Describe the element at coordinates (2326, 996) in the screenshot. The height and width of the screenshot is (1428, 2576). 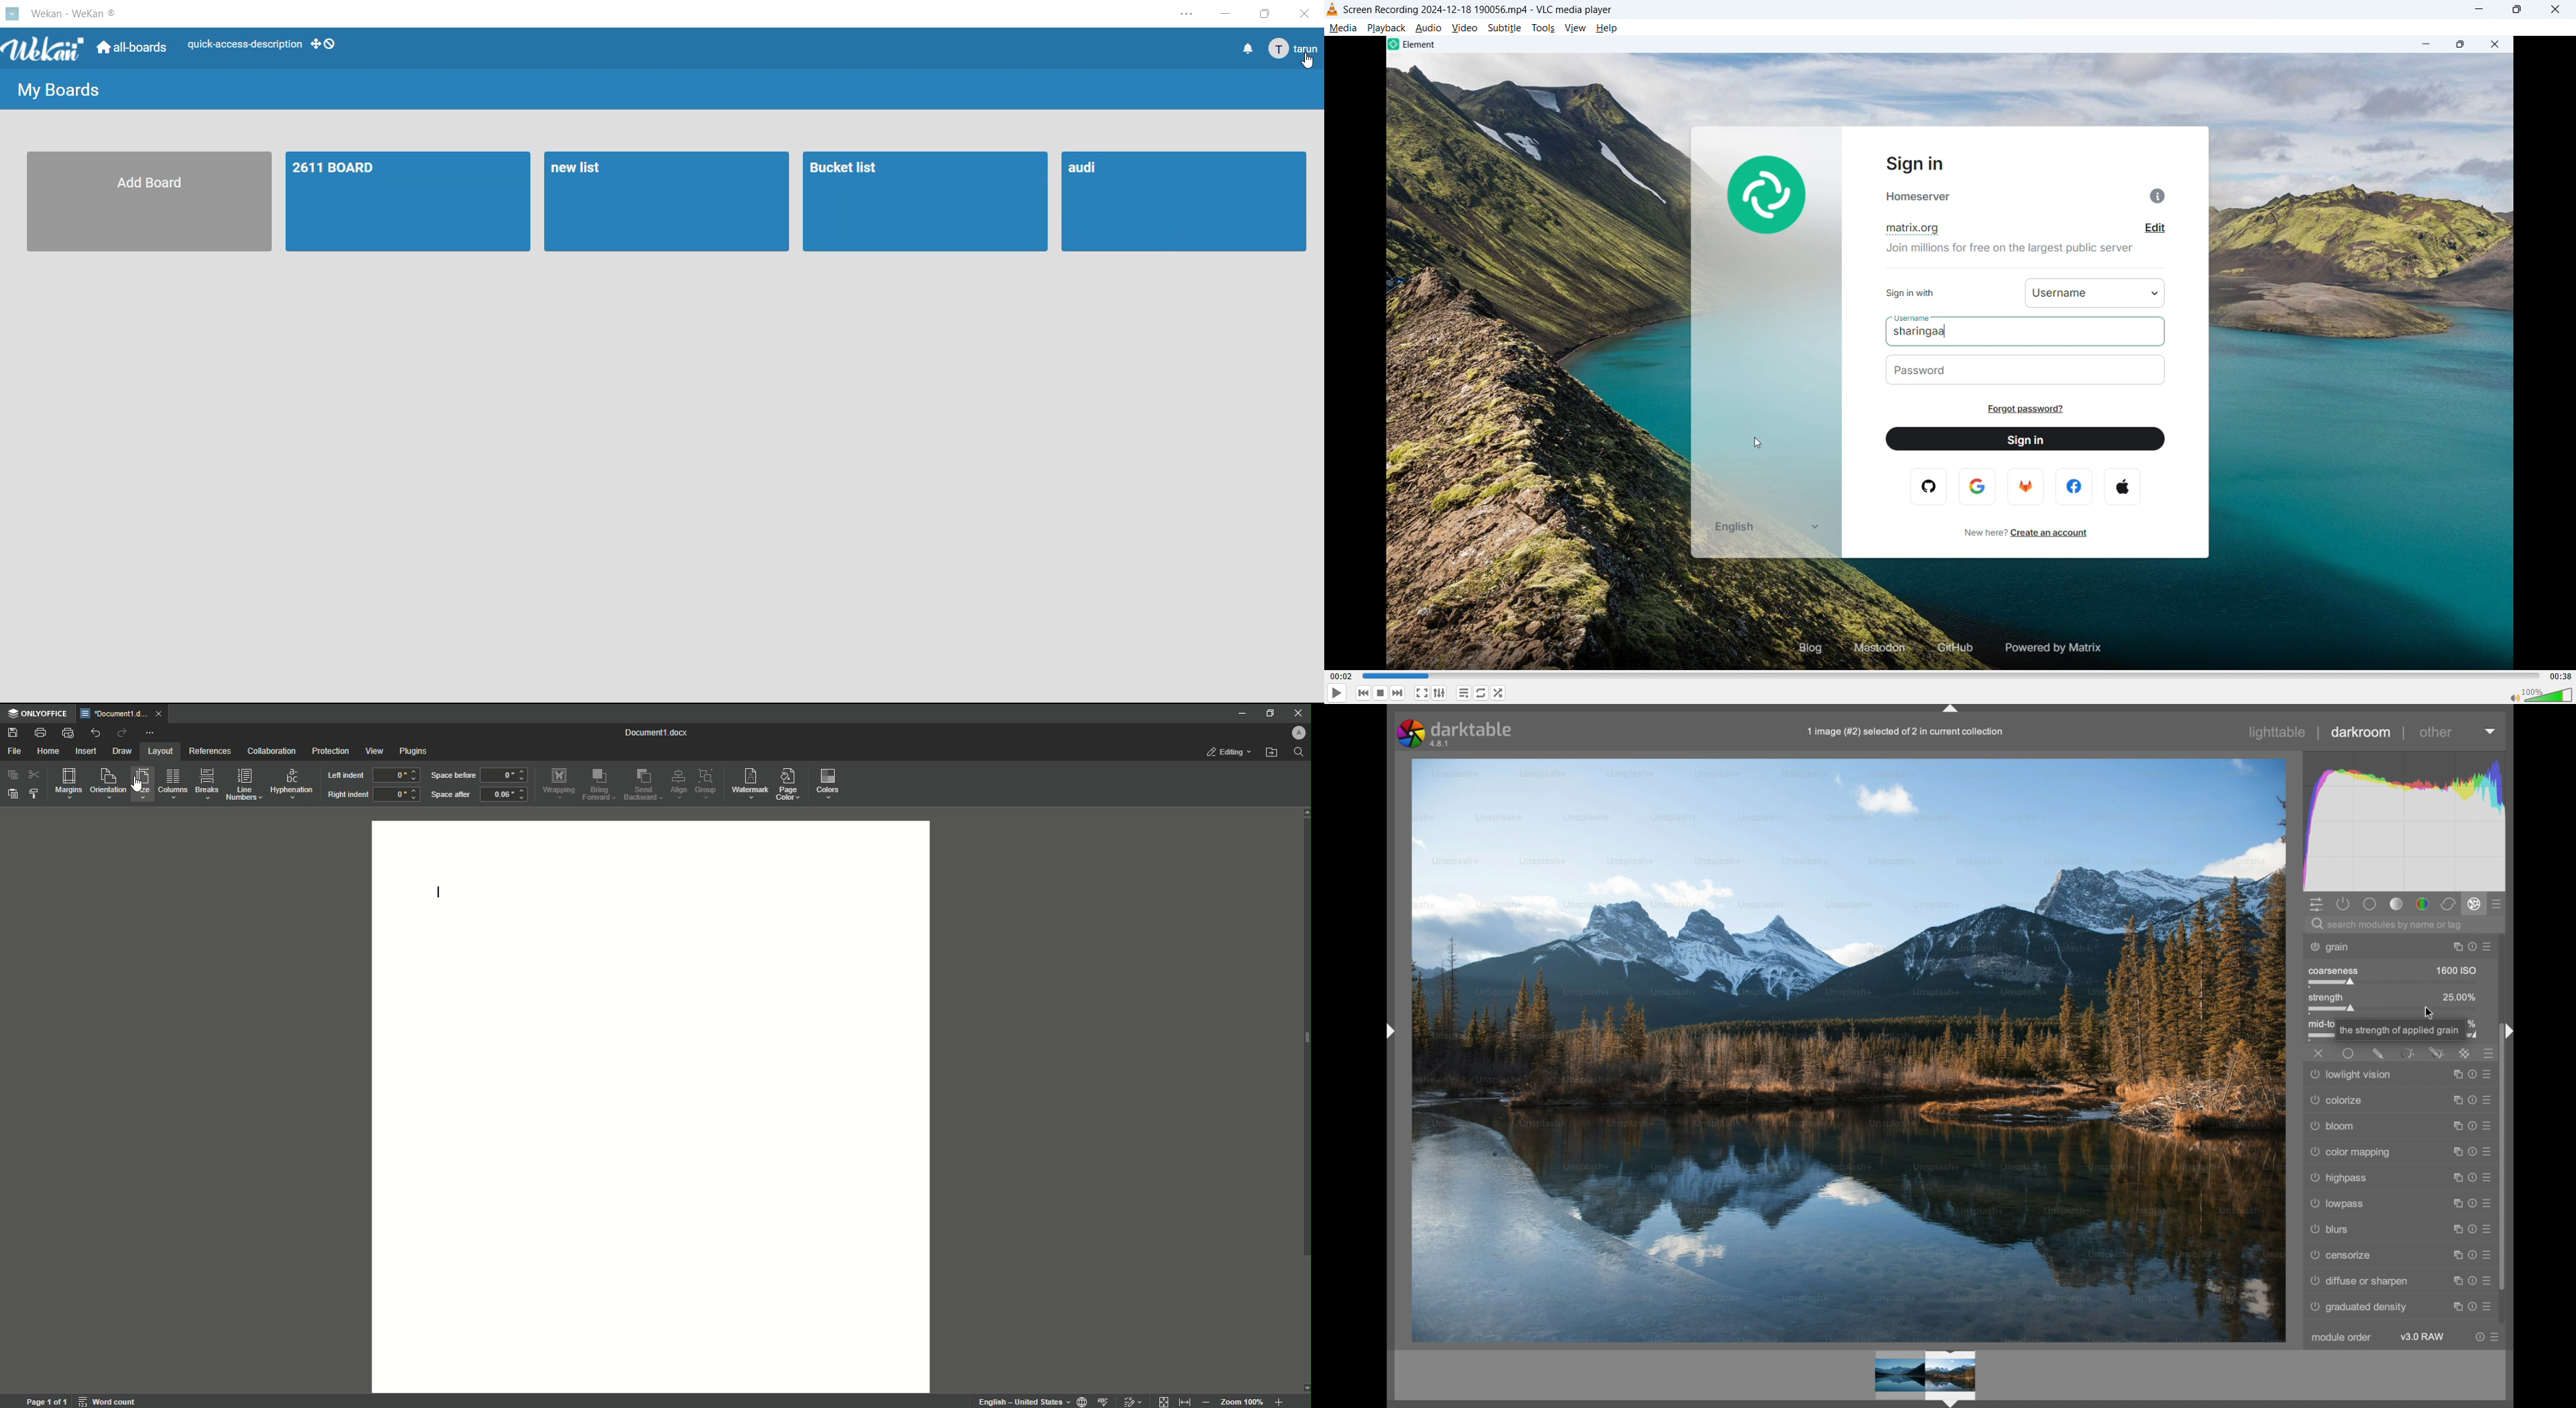
I see `strength` at that location.